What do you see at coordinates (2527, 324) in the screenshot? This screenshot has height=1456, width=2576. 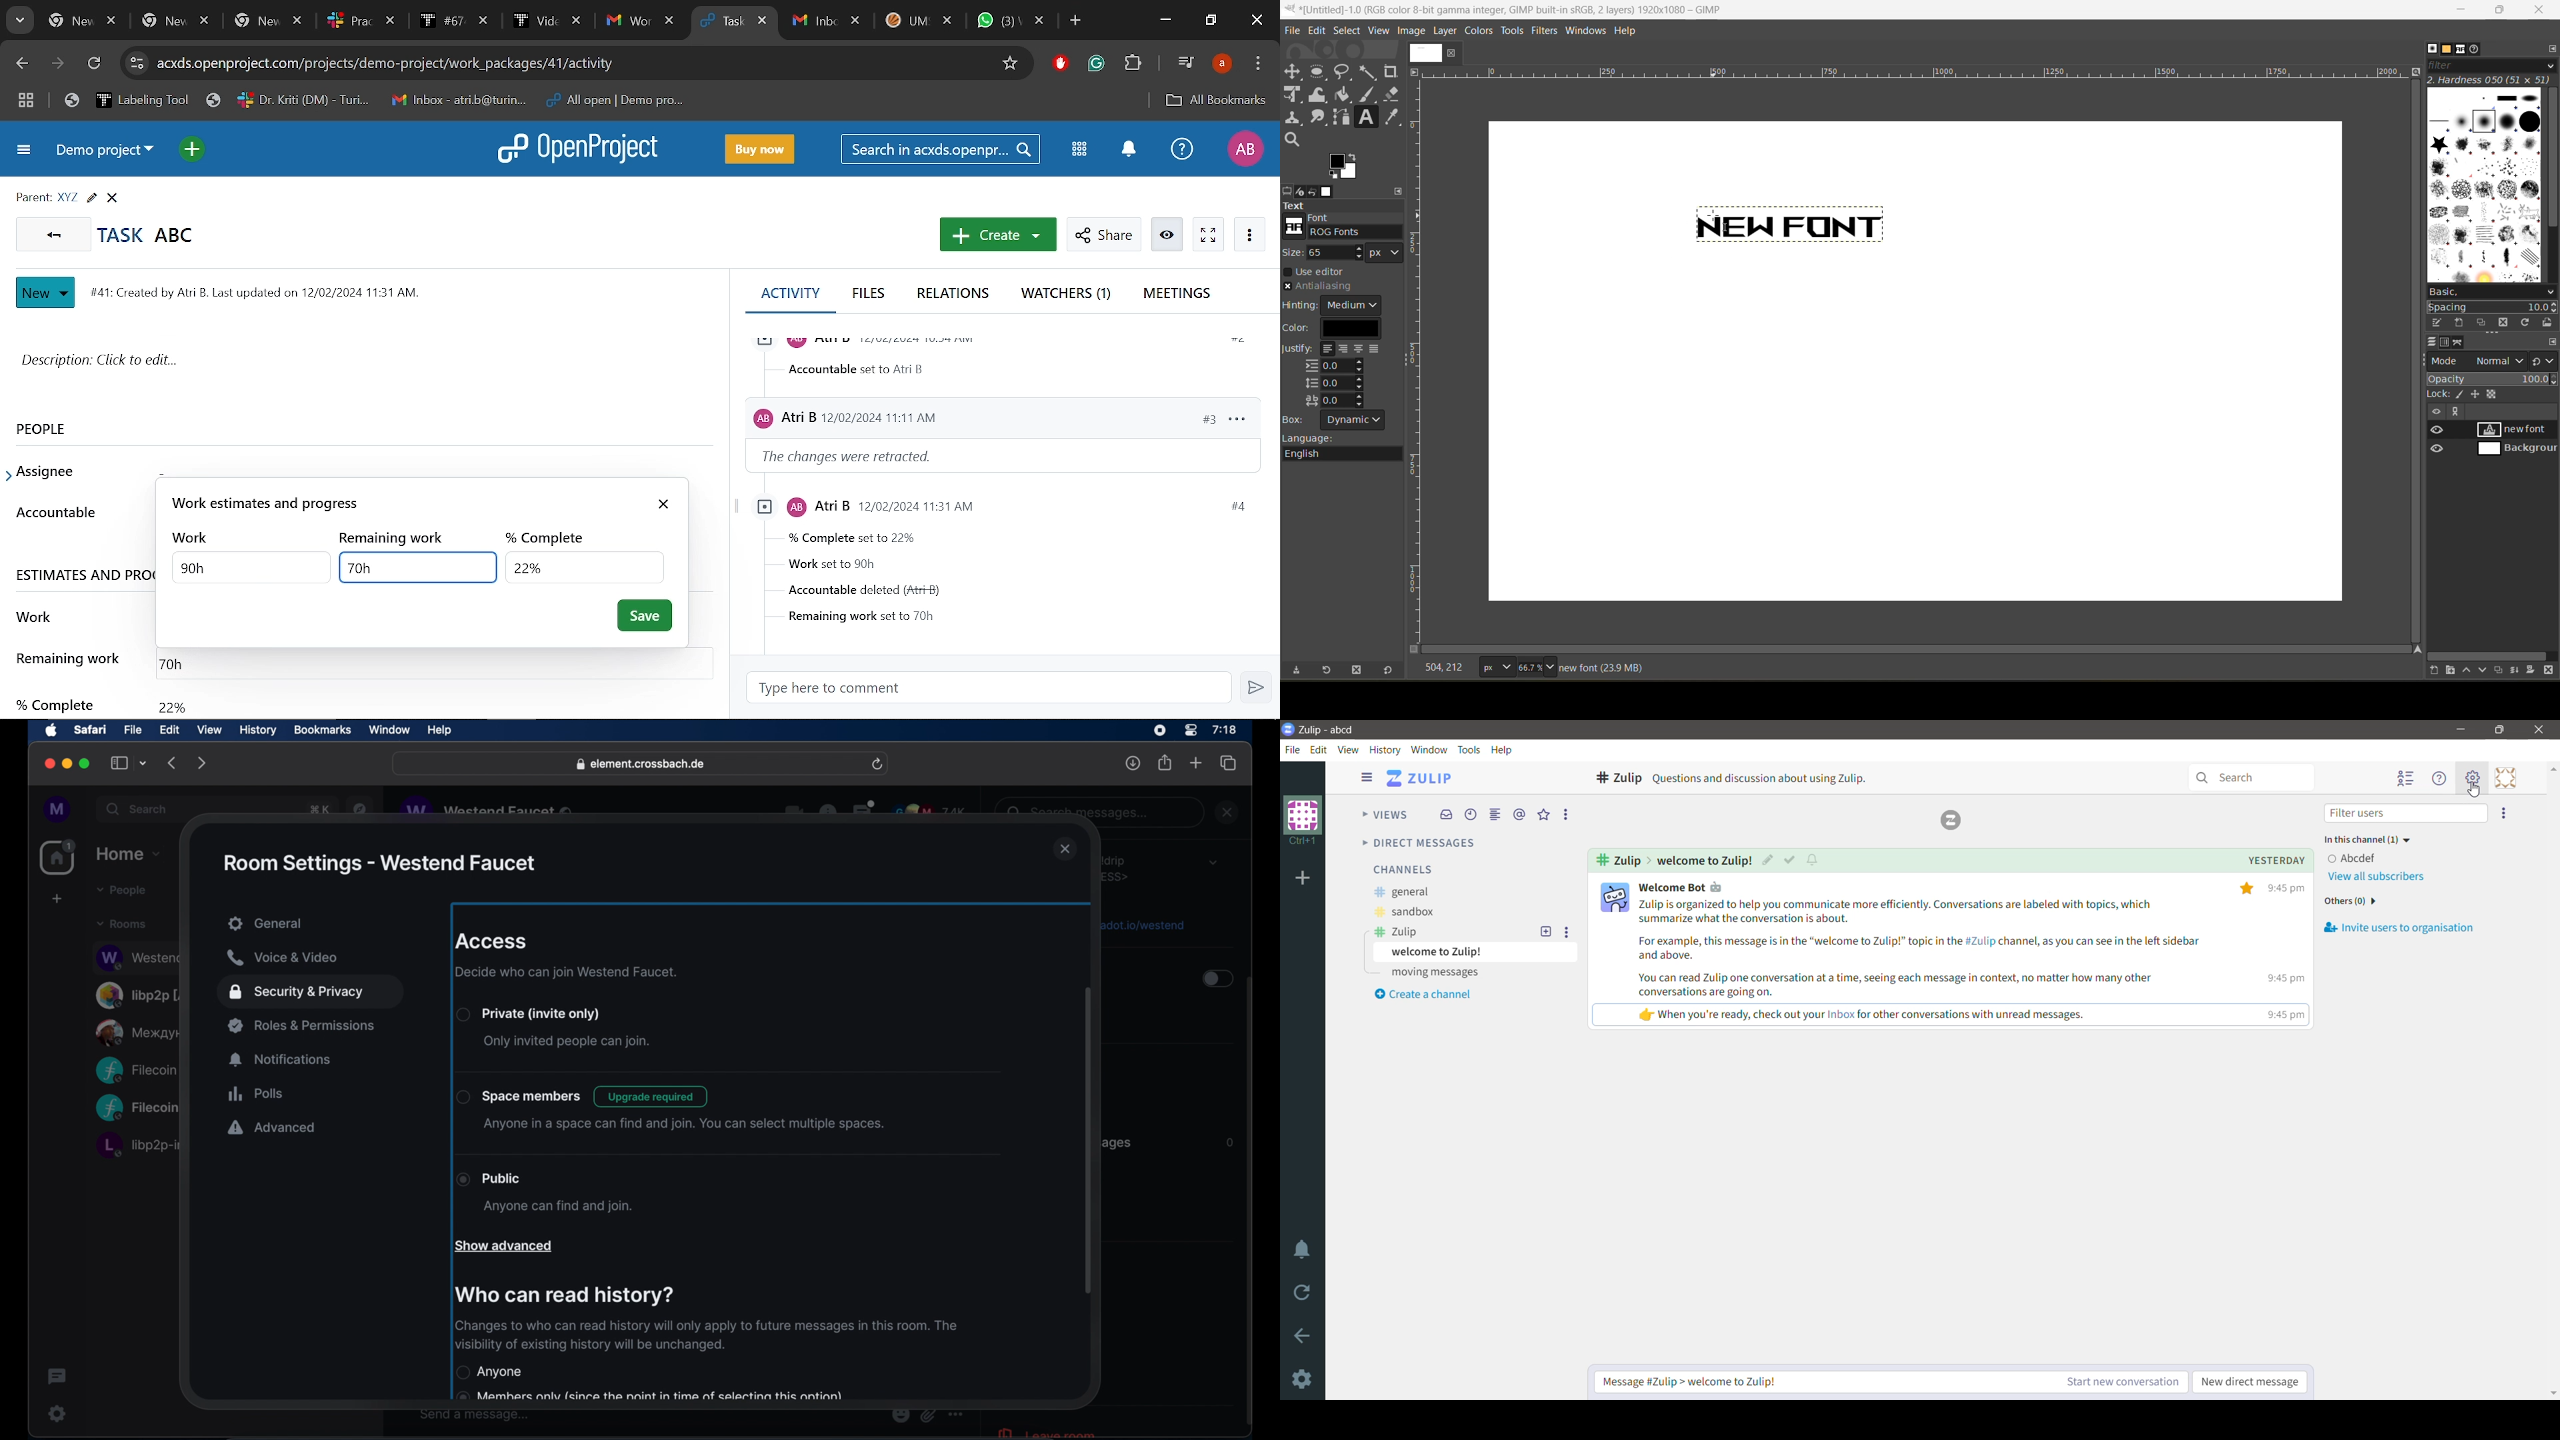 I see `refresh brushes` at bounding box center [2527, 324].